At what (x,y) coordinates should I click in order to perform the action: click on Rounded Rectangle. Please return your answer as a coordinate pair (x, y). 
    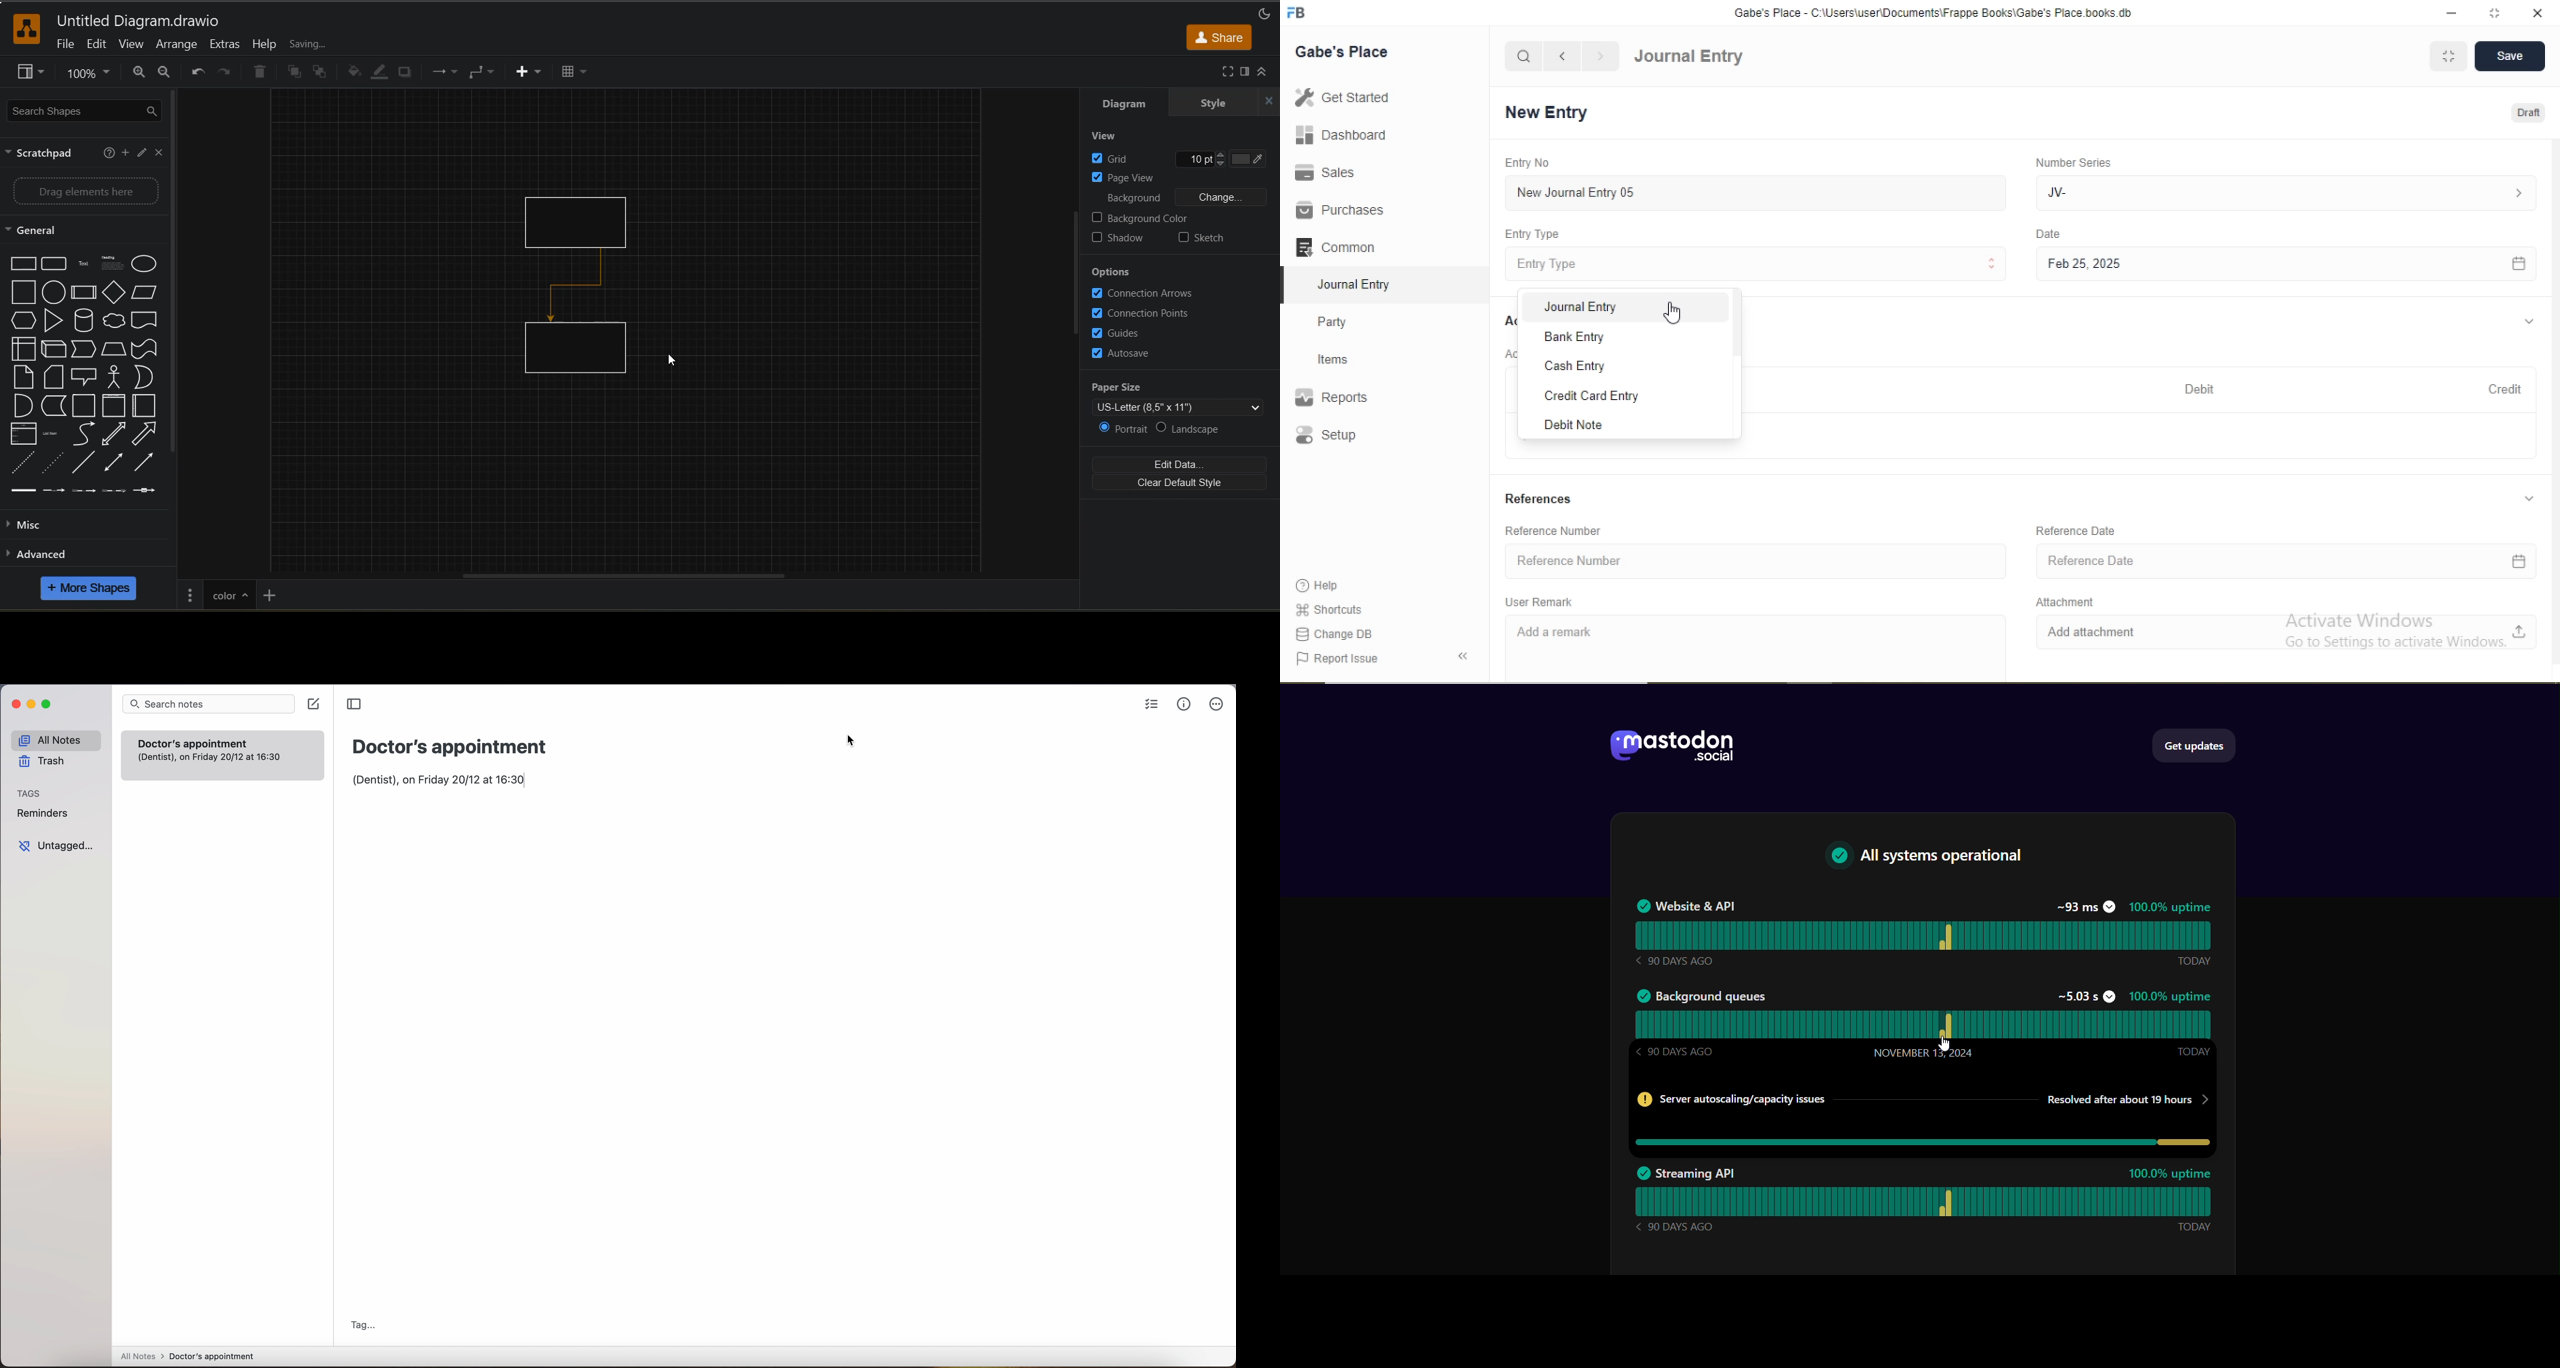
    Looking at the image, I should click on (55, 263).